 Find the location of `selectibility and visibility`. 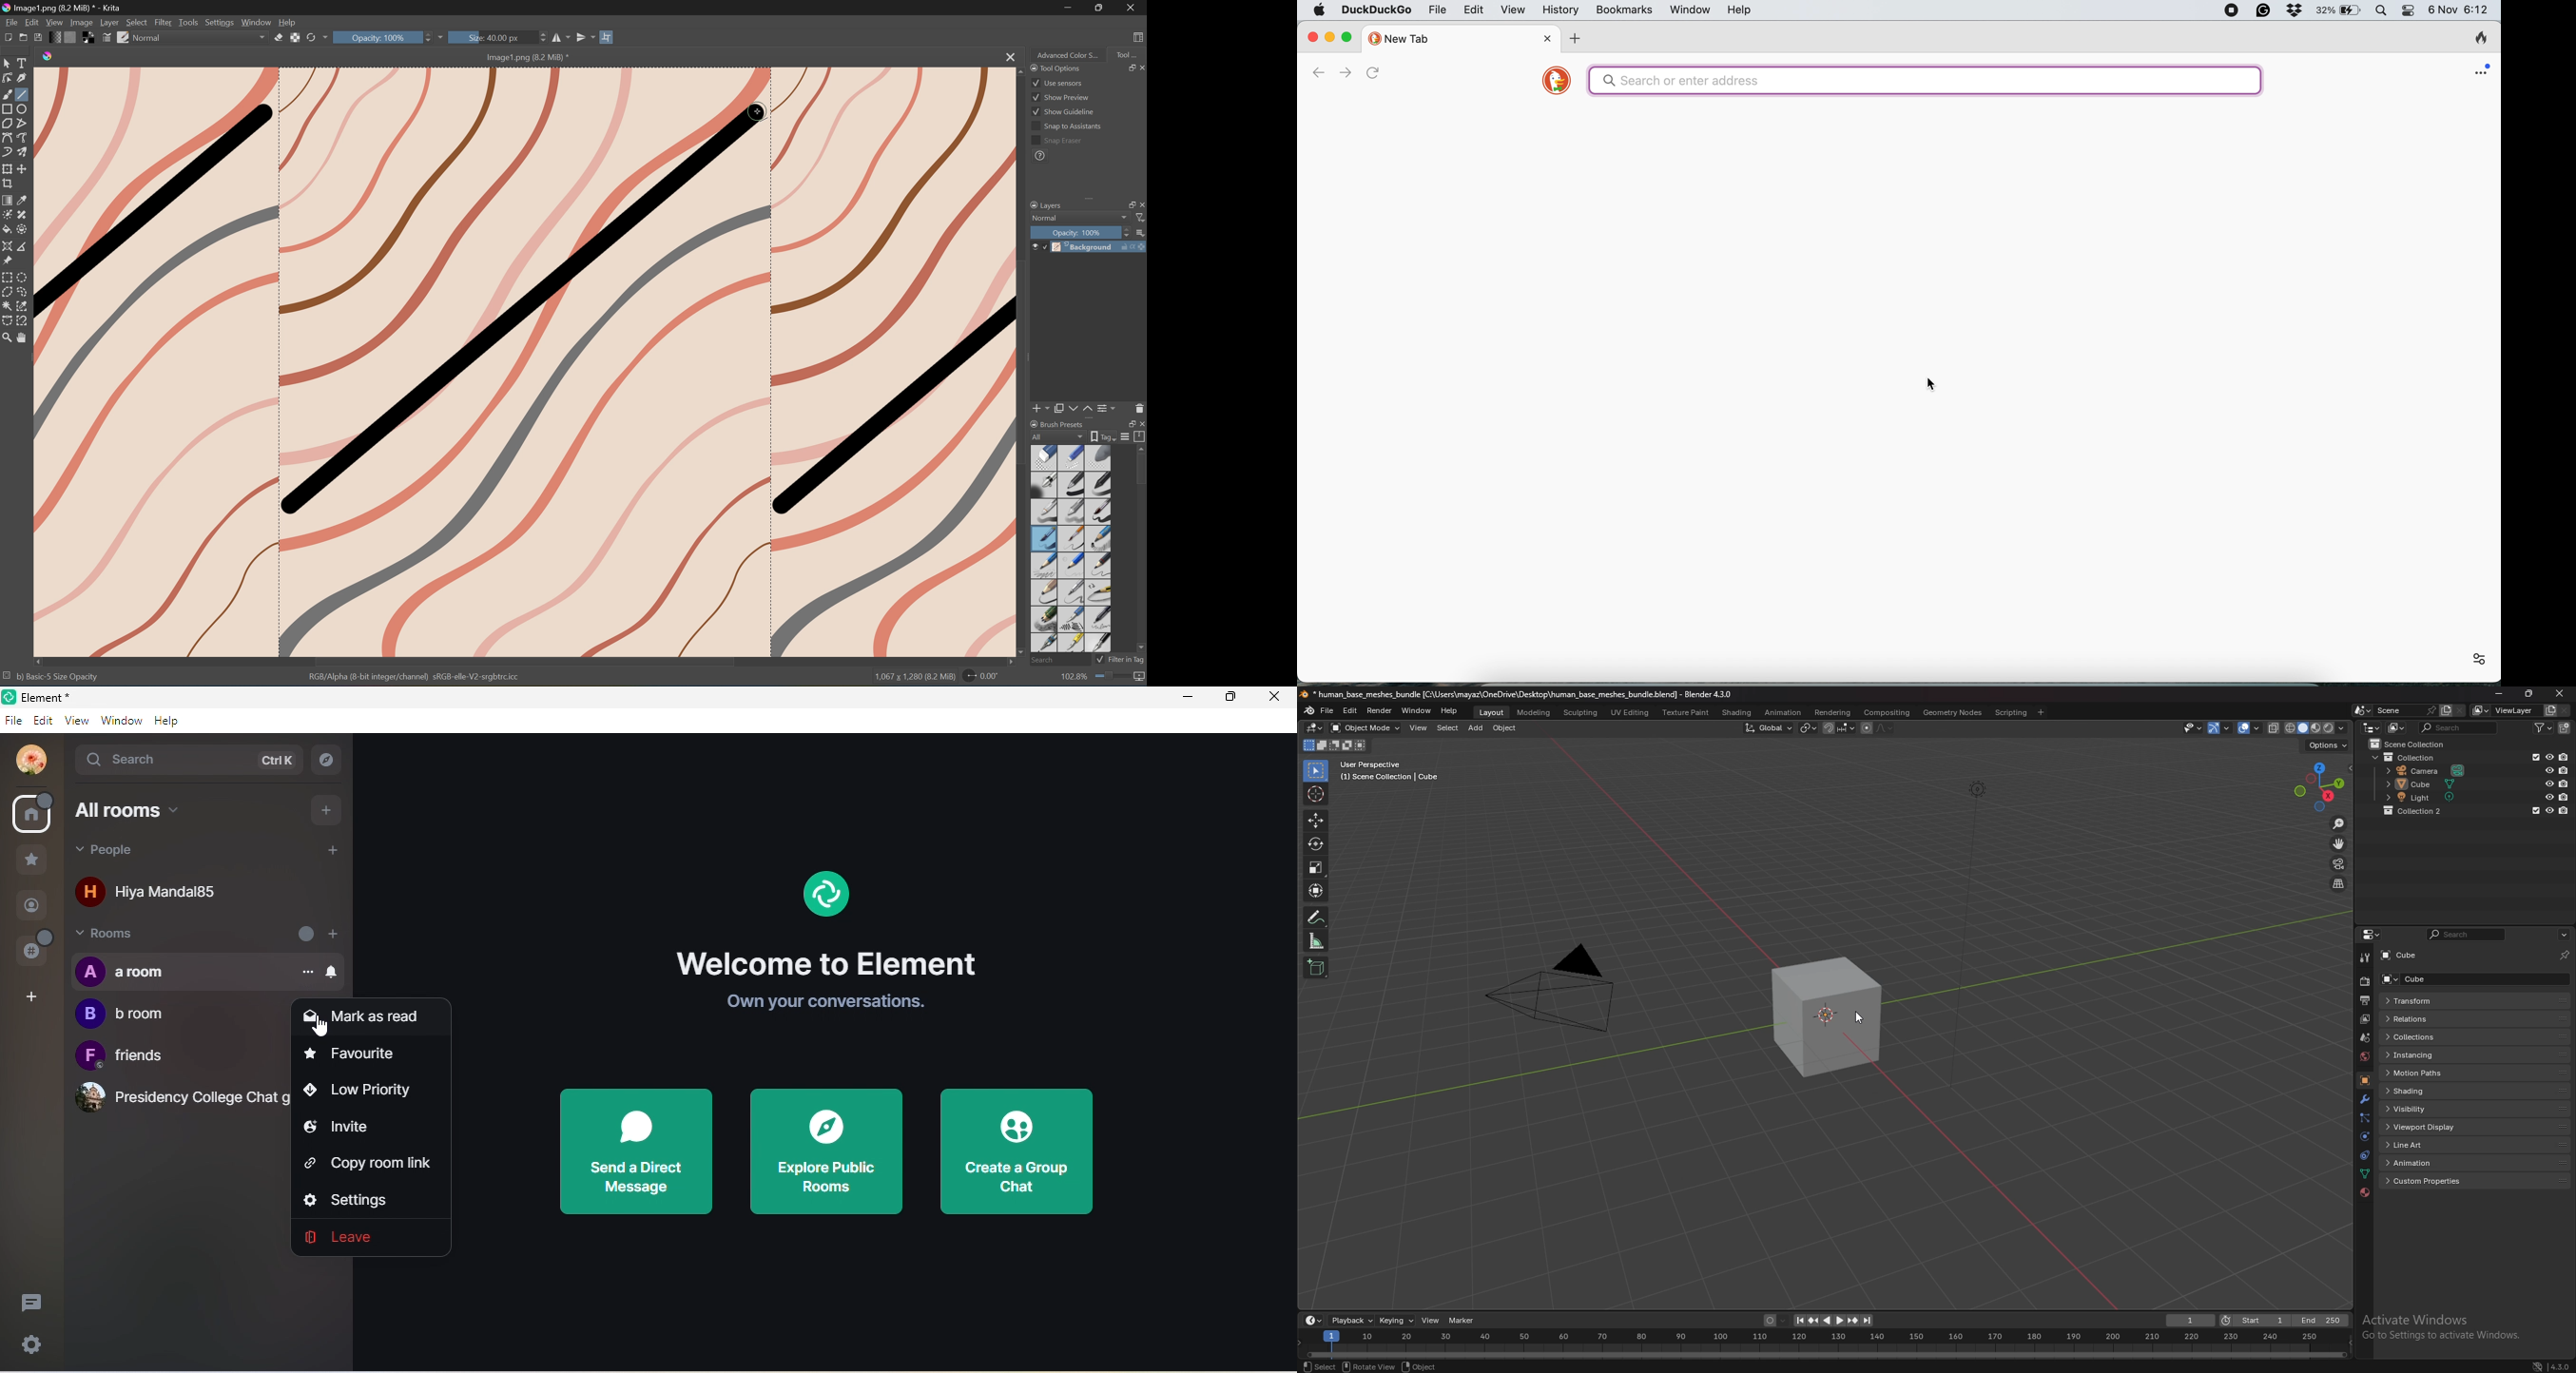

selectibility and visibility is located at coordinates (2194, 728).